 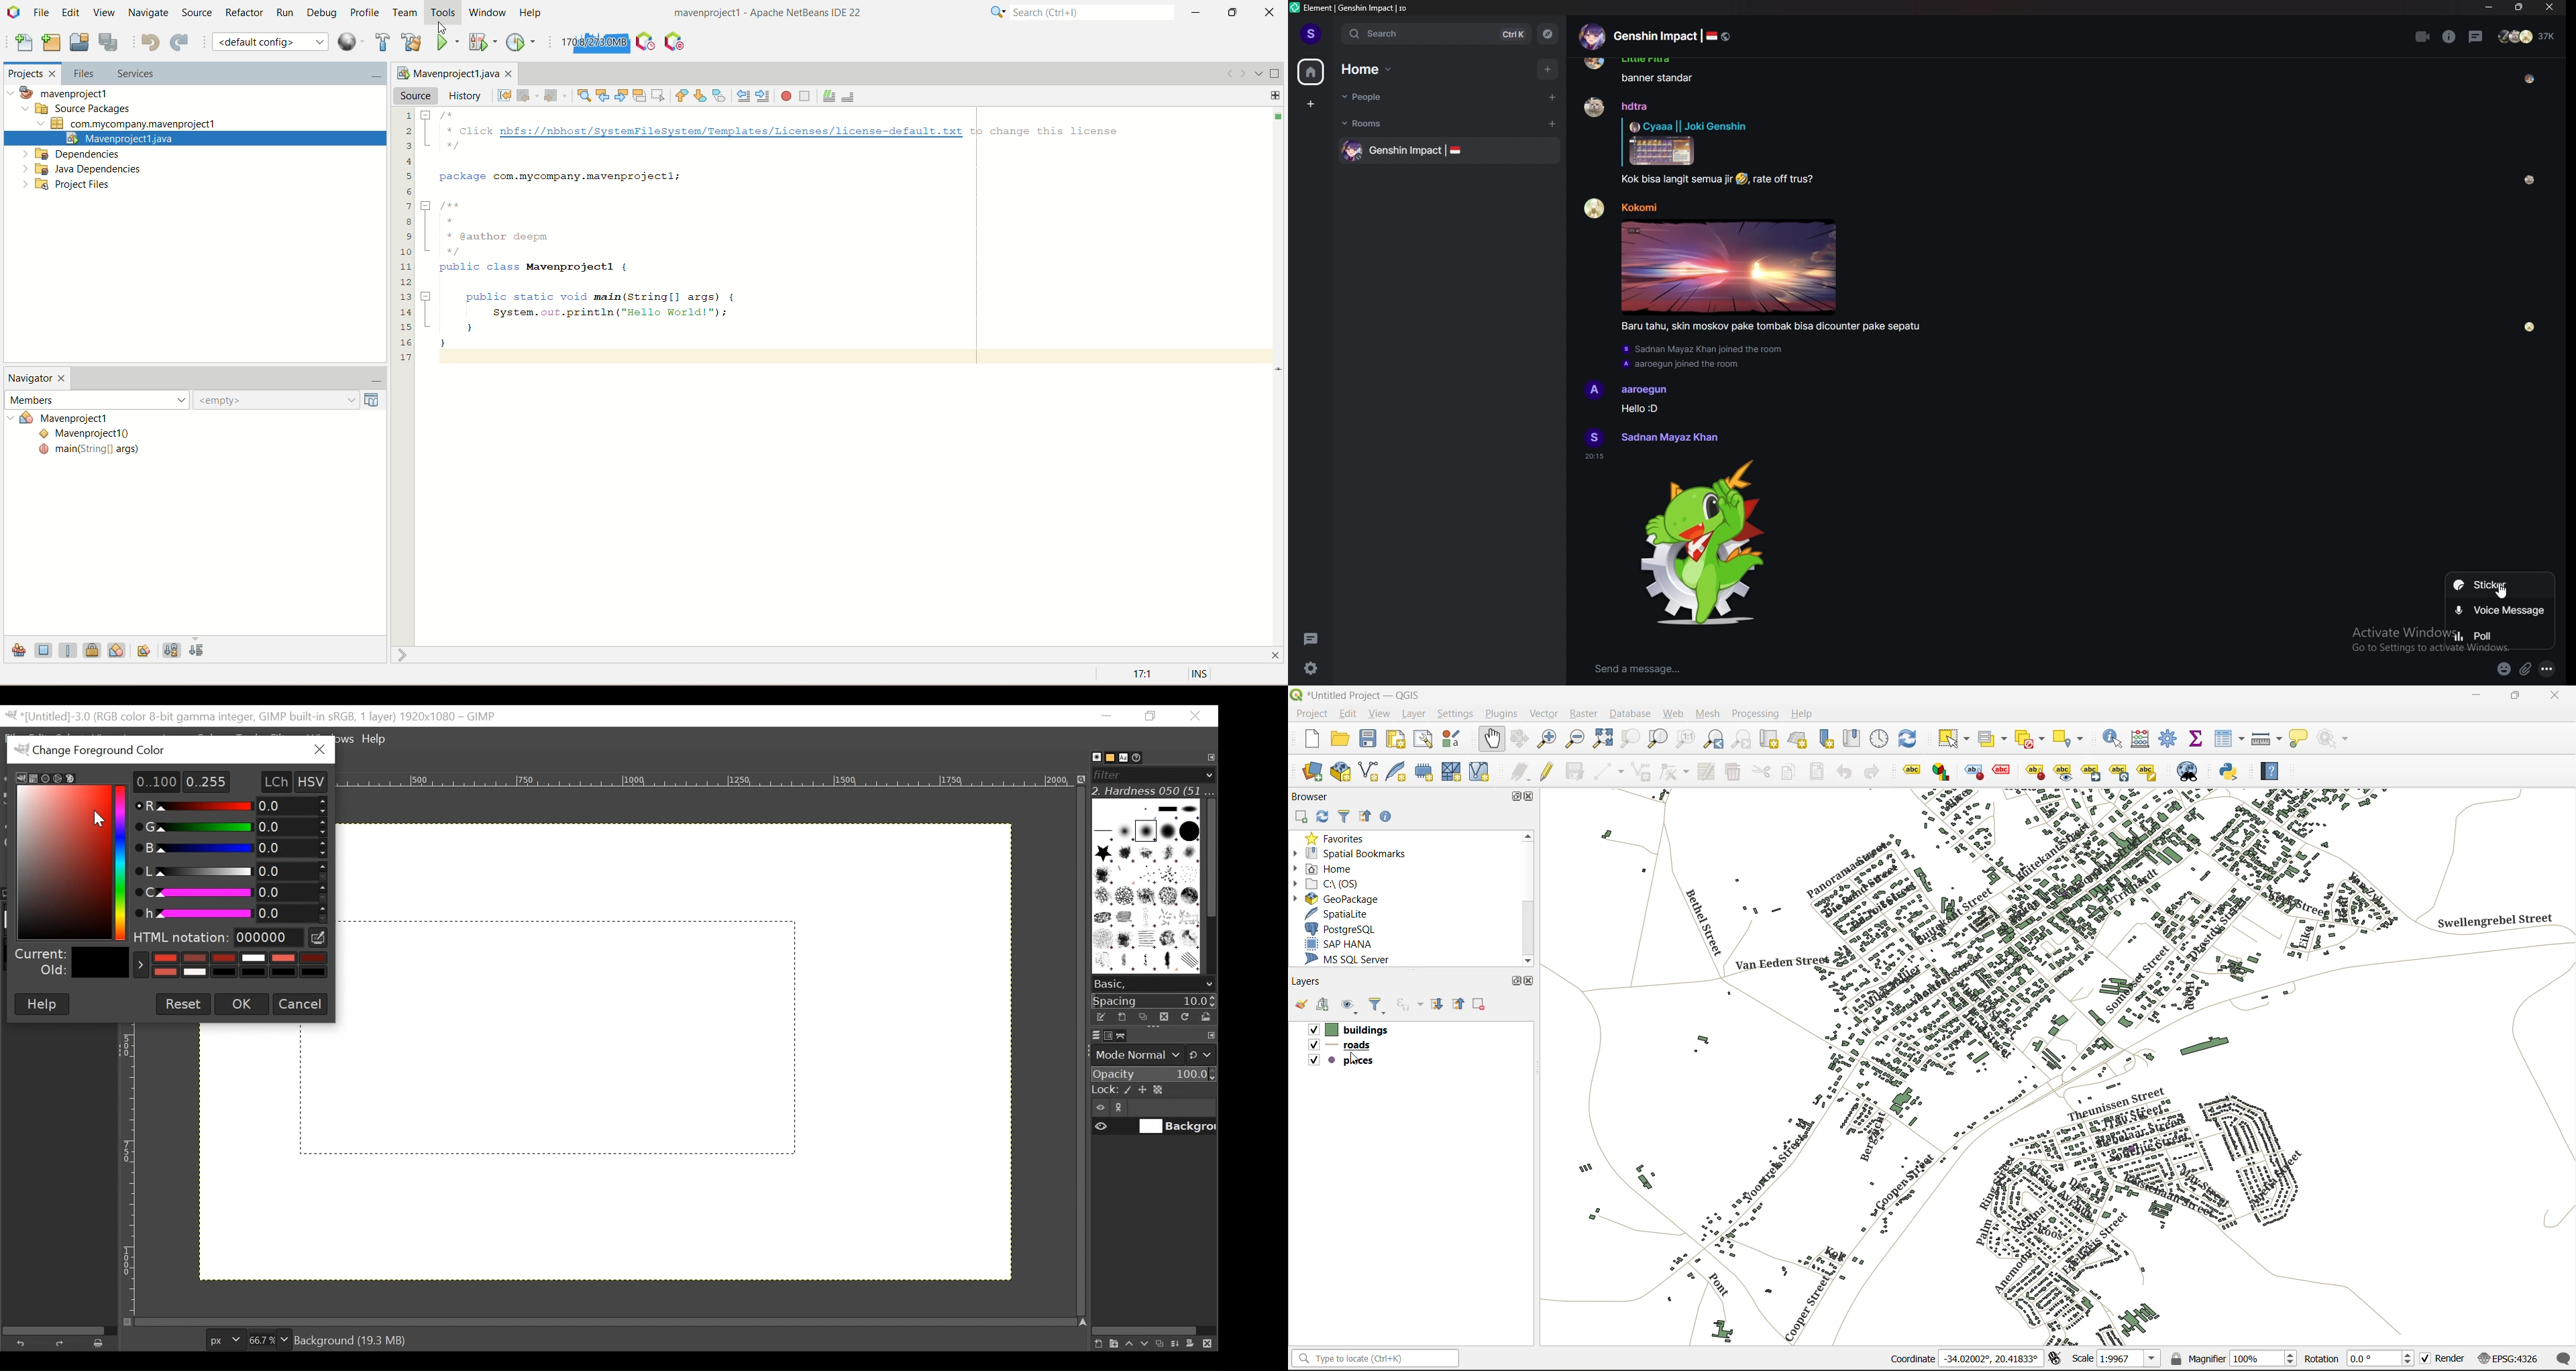 I want to click on Element | Genshin Impact | ID, so click(x=1357, y=7).